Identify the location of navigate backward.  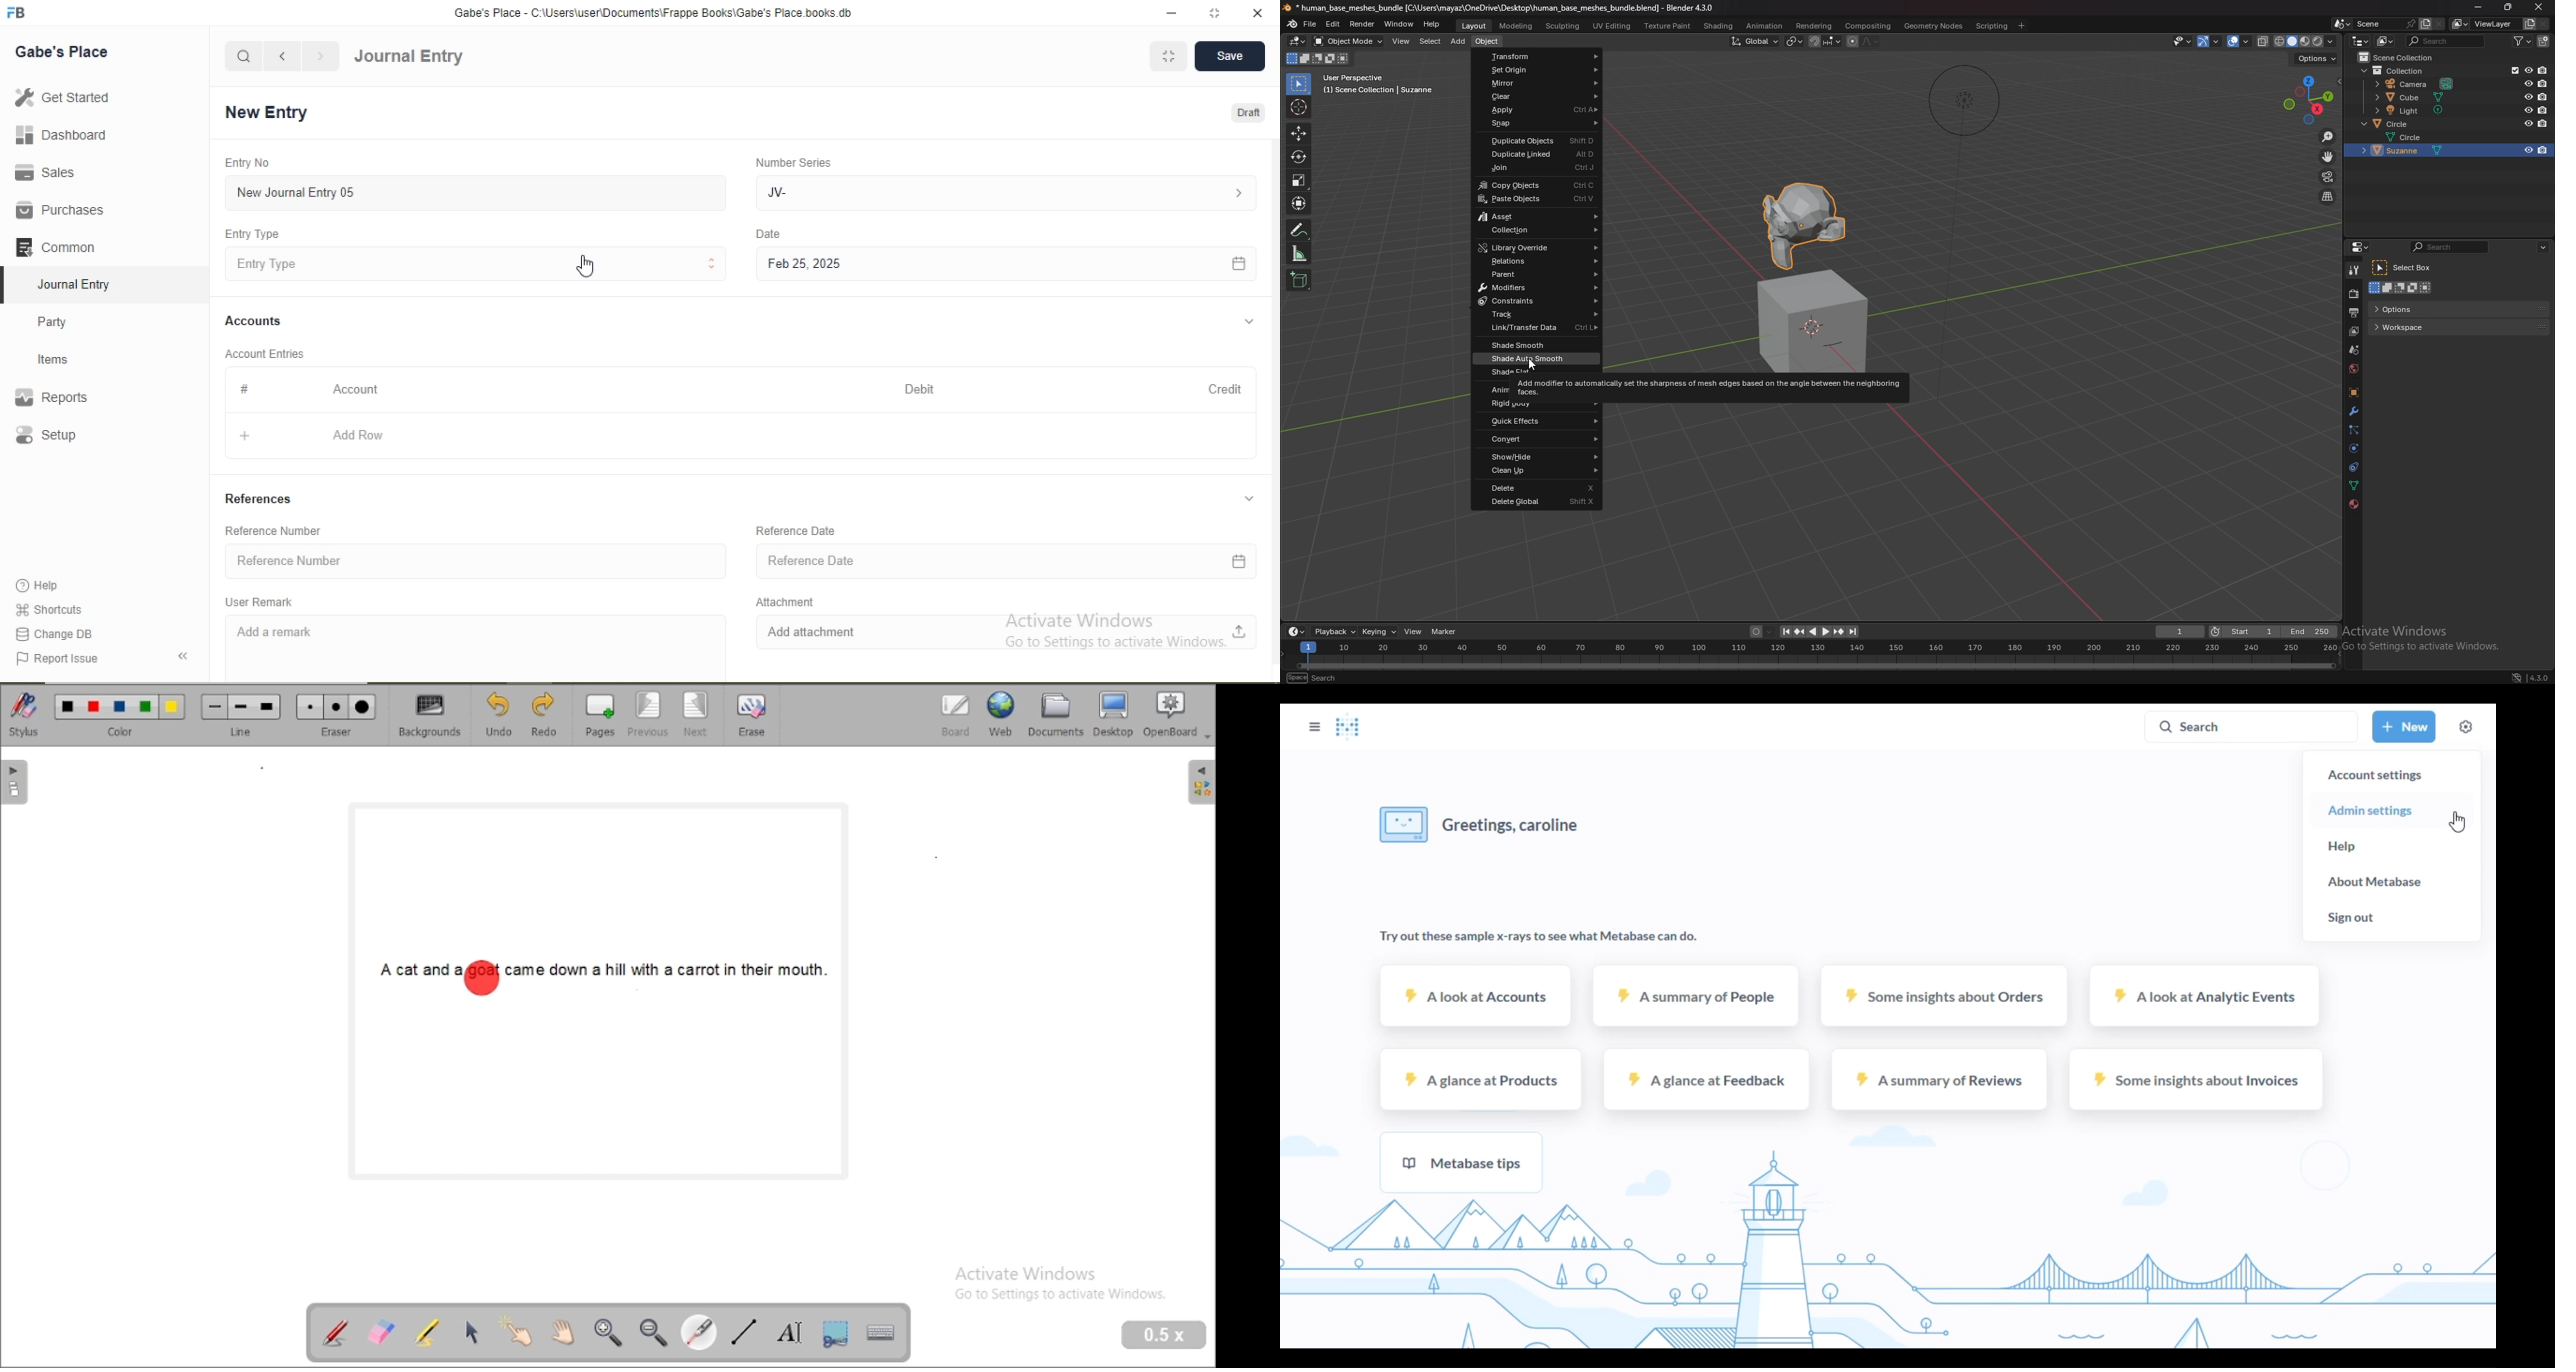
(281, 56).